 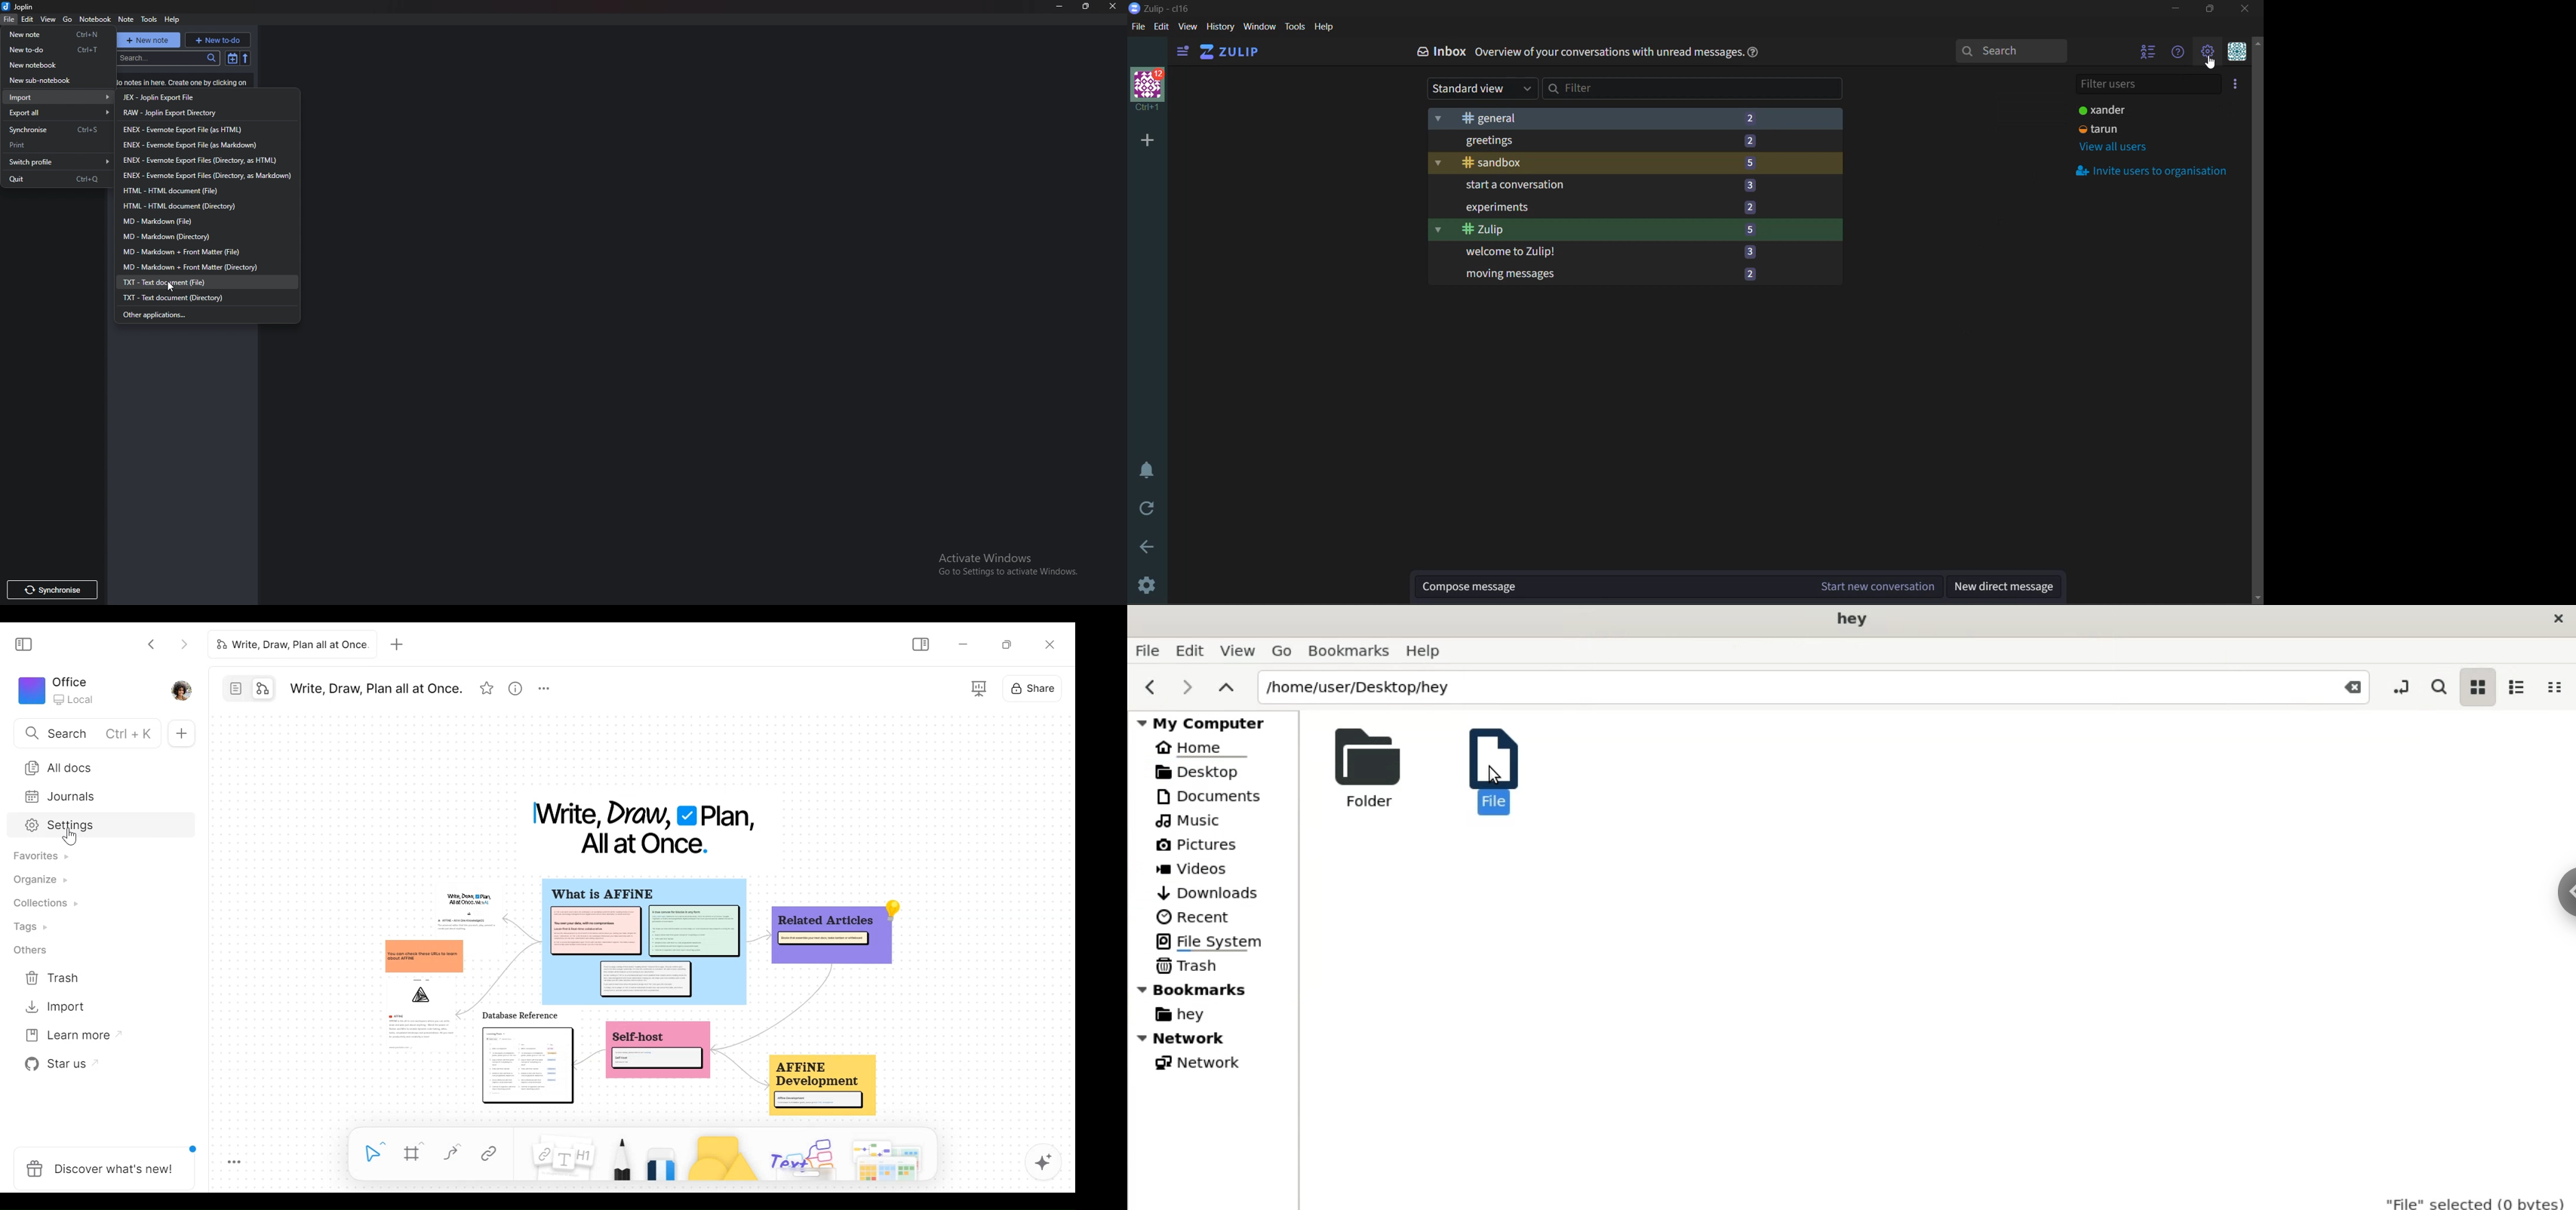 What do you see at coordinates (2237, 54) in the screenshot?
I see `menu` at bounding box center [2237, 54].